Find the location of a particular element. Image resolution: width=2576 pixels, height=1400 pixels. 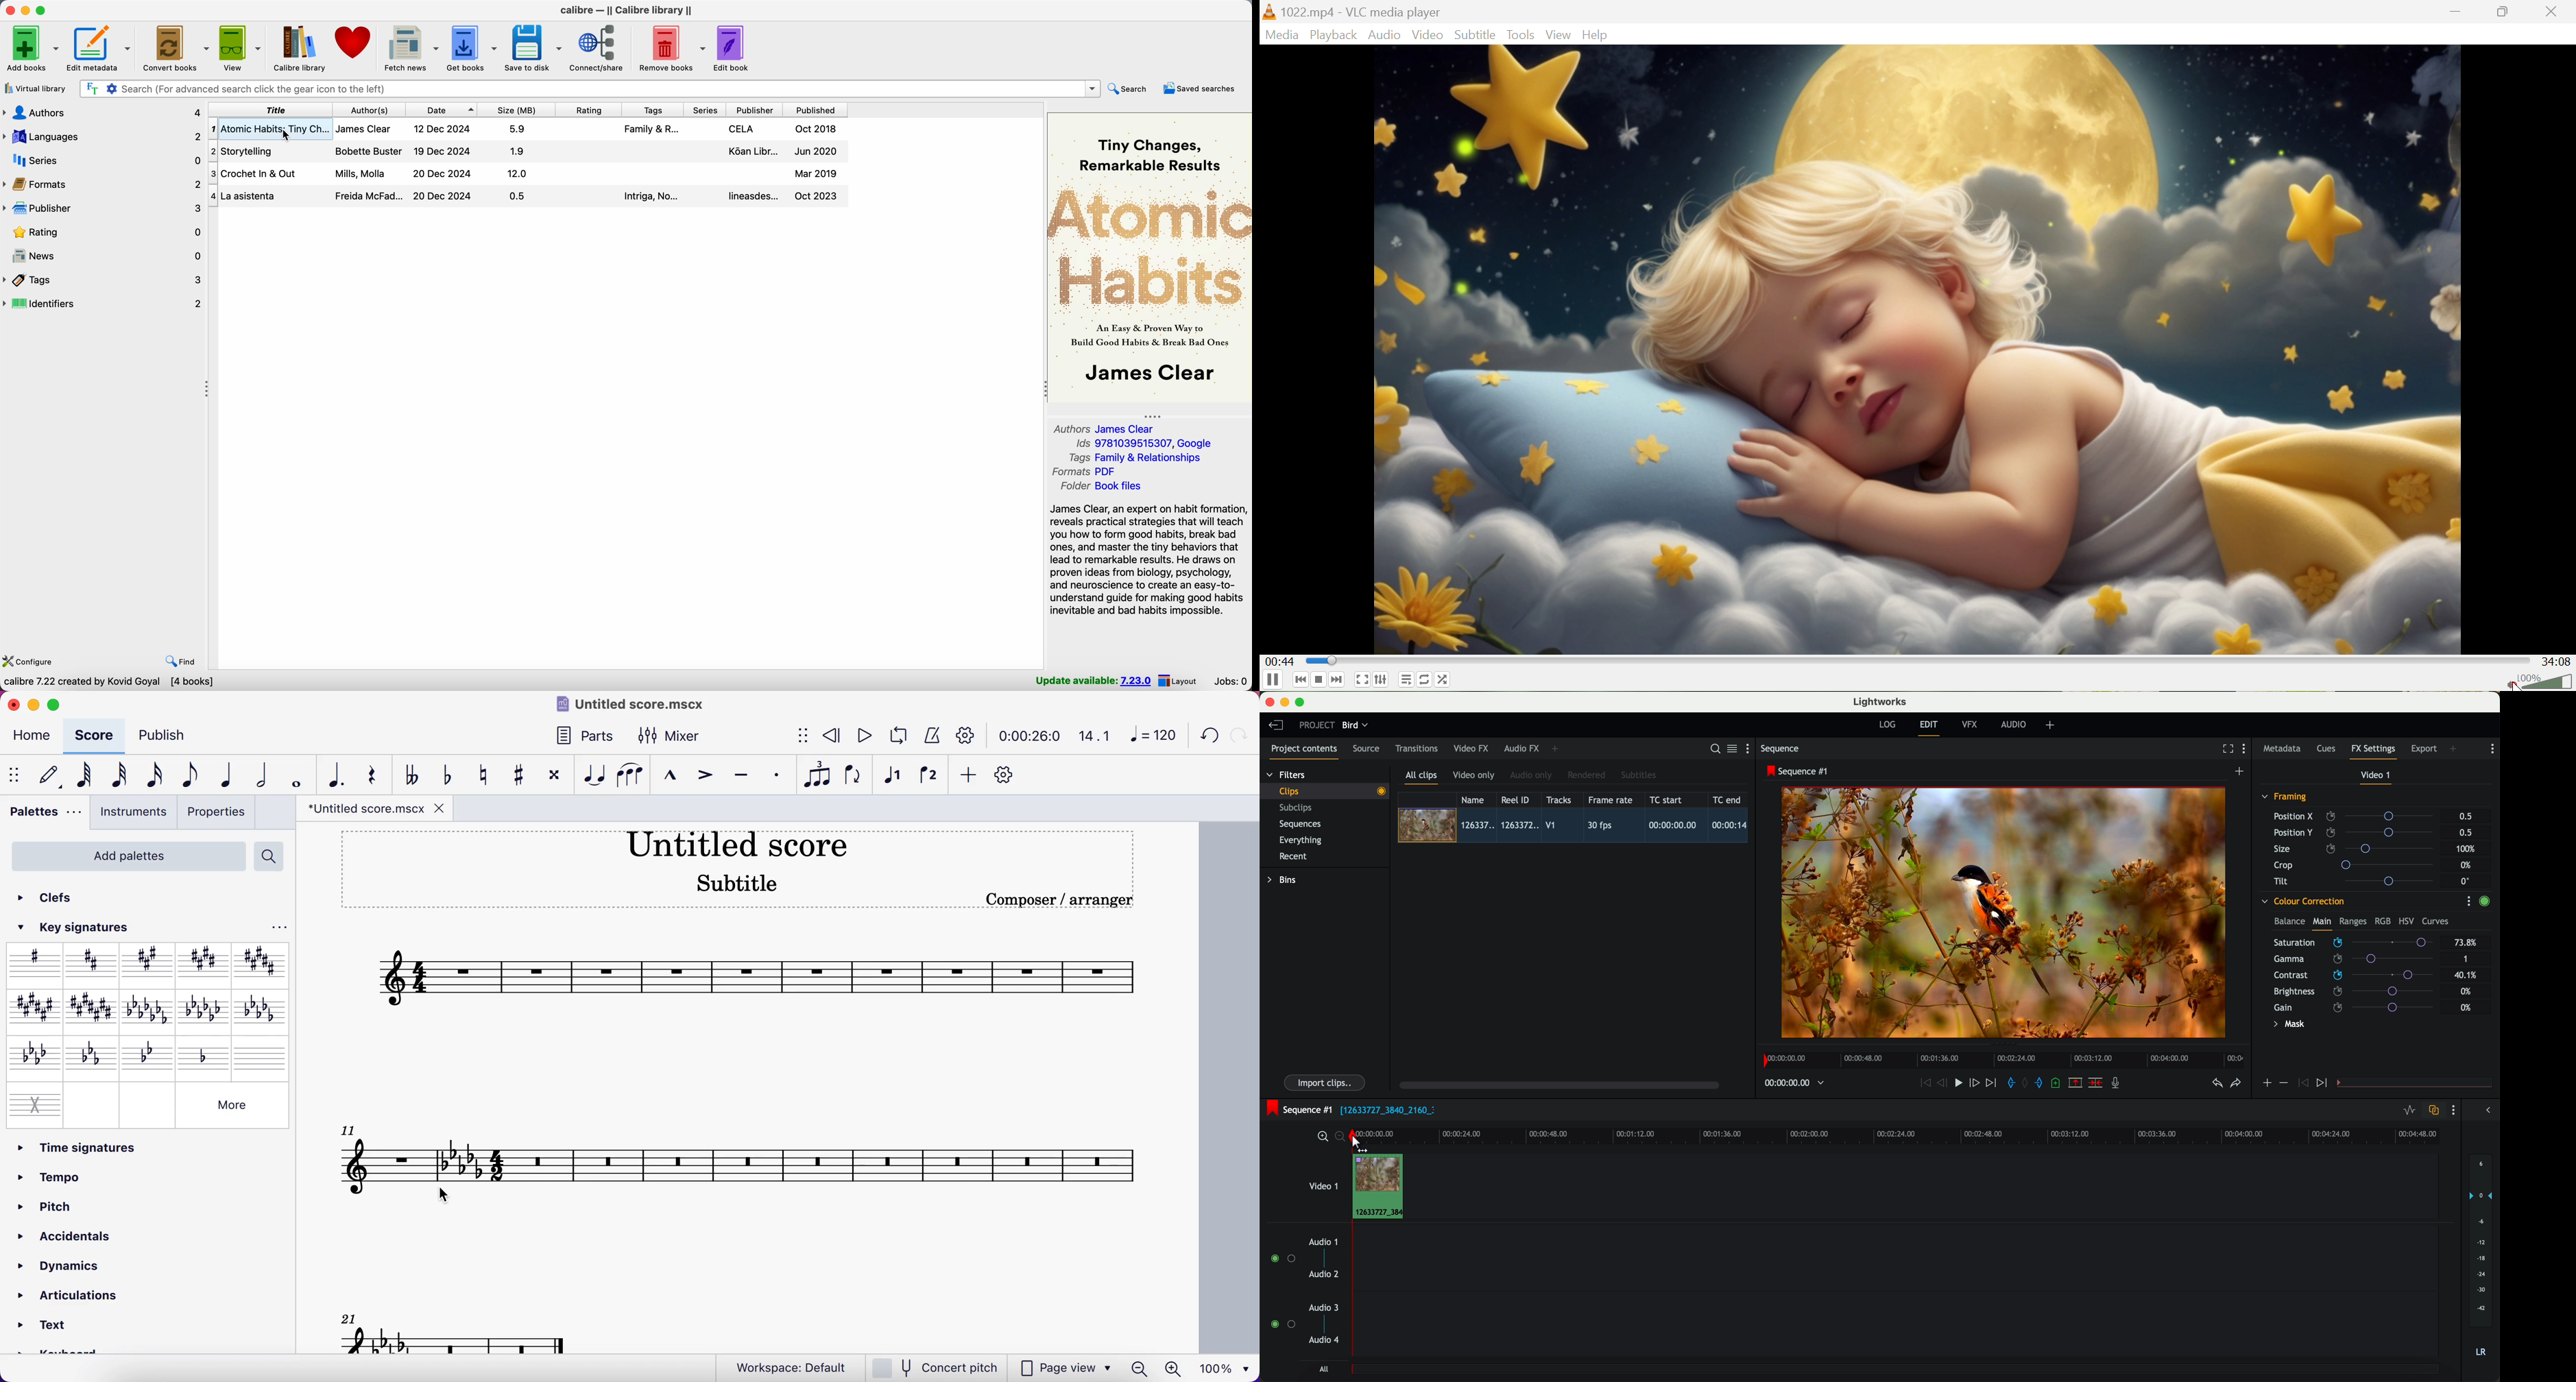

virtual library is located at coordinates (35, 89).